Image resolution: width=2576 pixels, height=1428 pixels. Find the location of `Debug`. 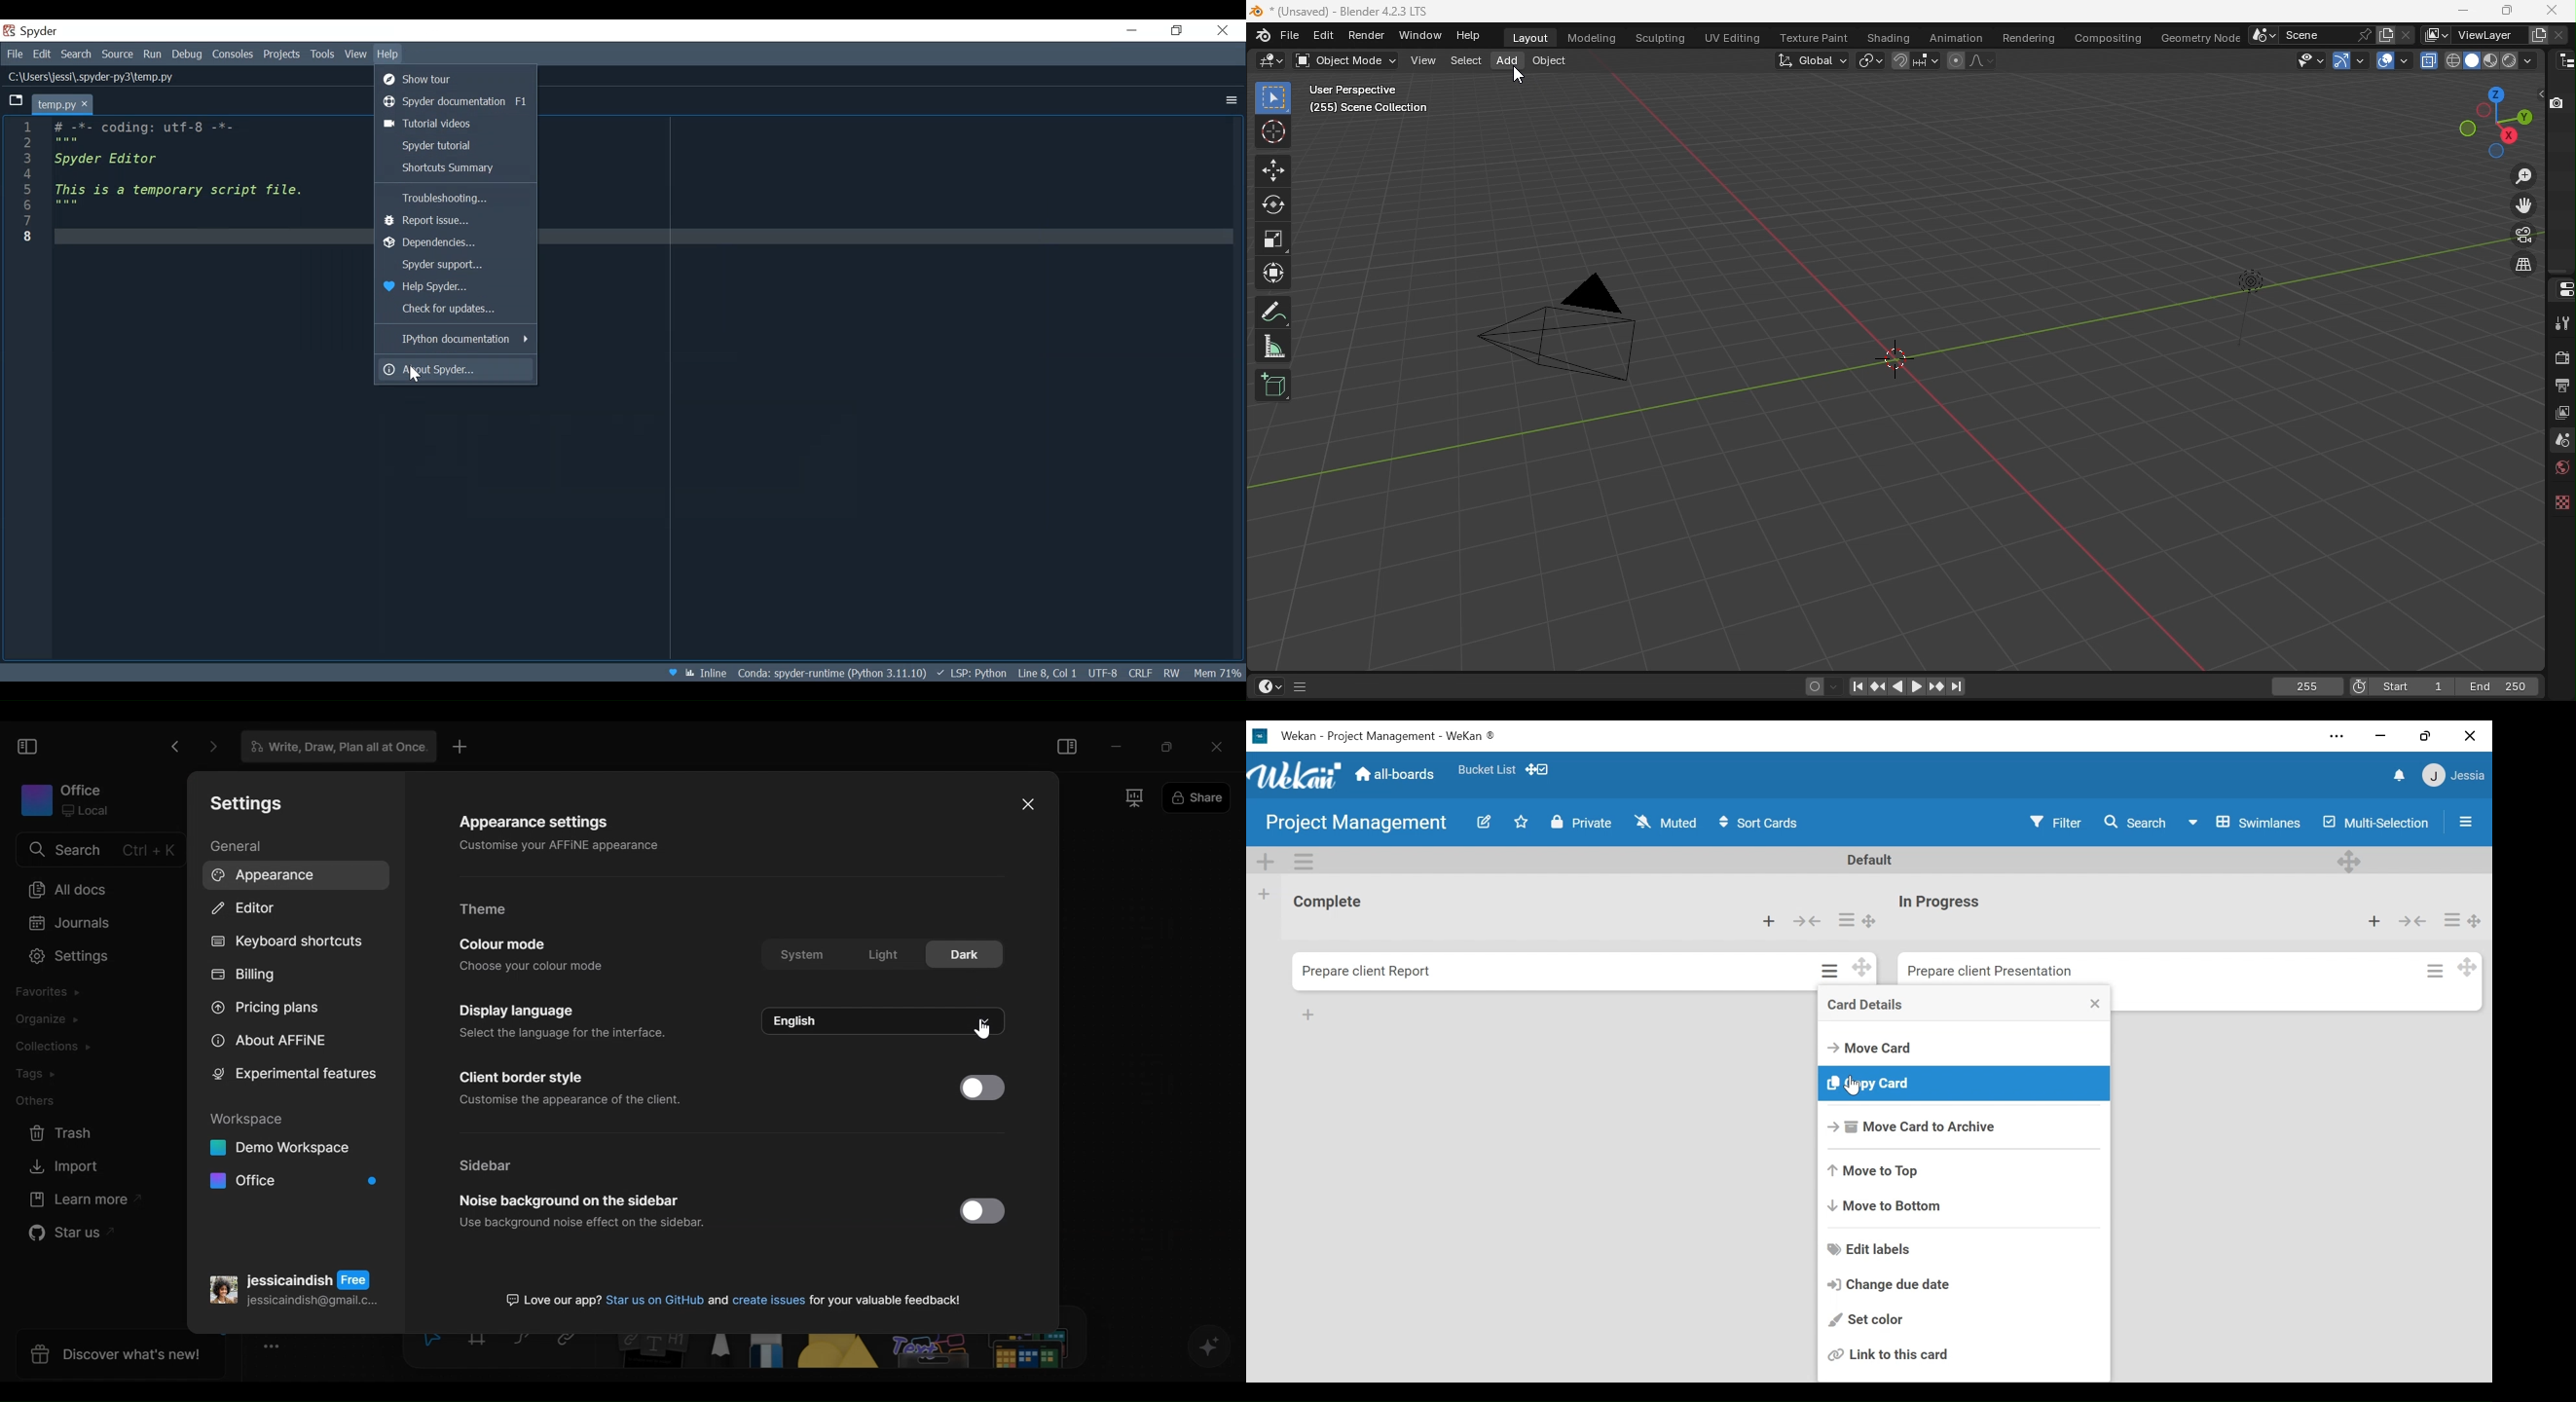

Debug is located at coordinates (186, 55).